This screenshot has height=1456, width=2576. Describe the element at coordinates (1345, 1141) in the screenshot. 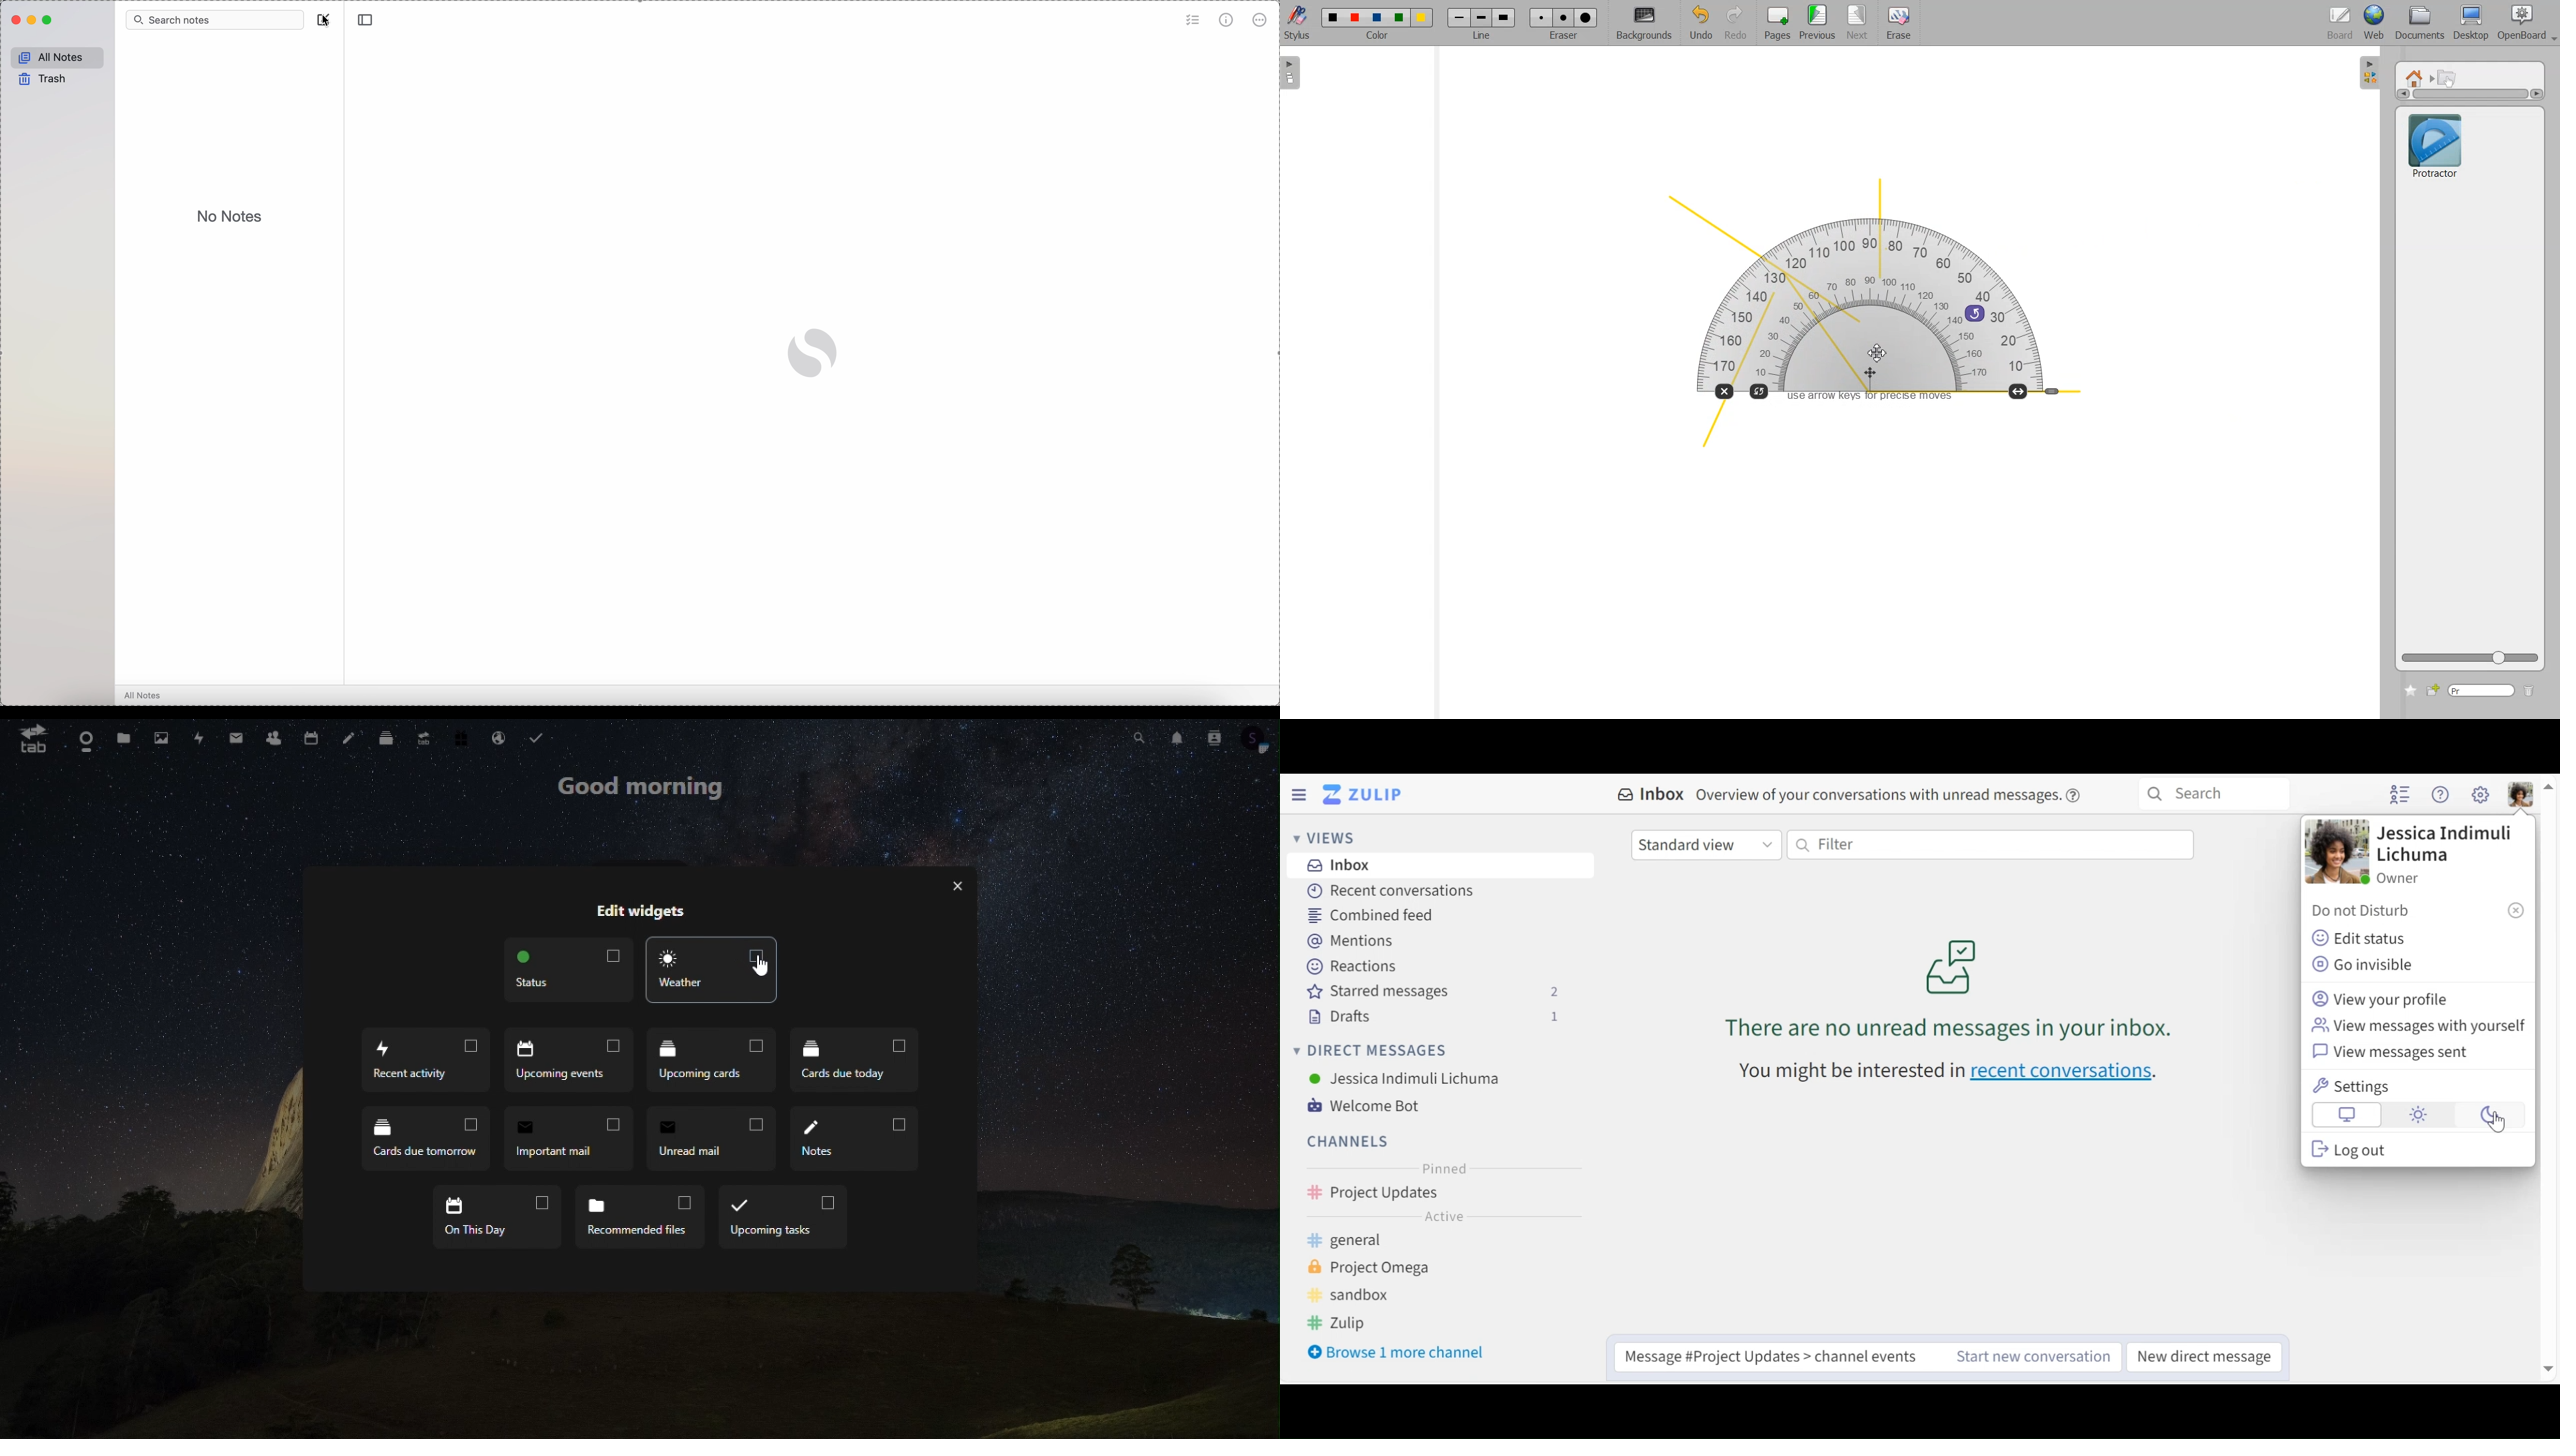

I see `Channels` at that location.